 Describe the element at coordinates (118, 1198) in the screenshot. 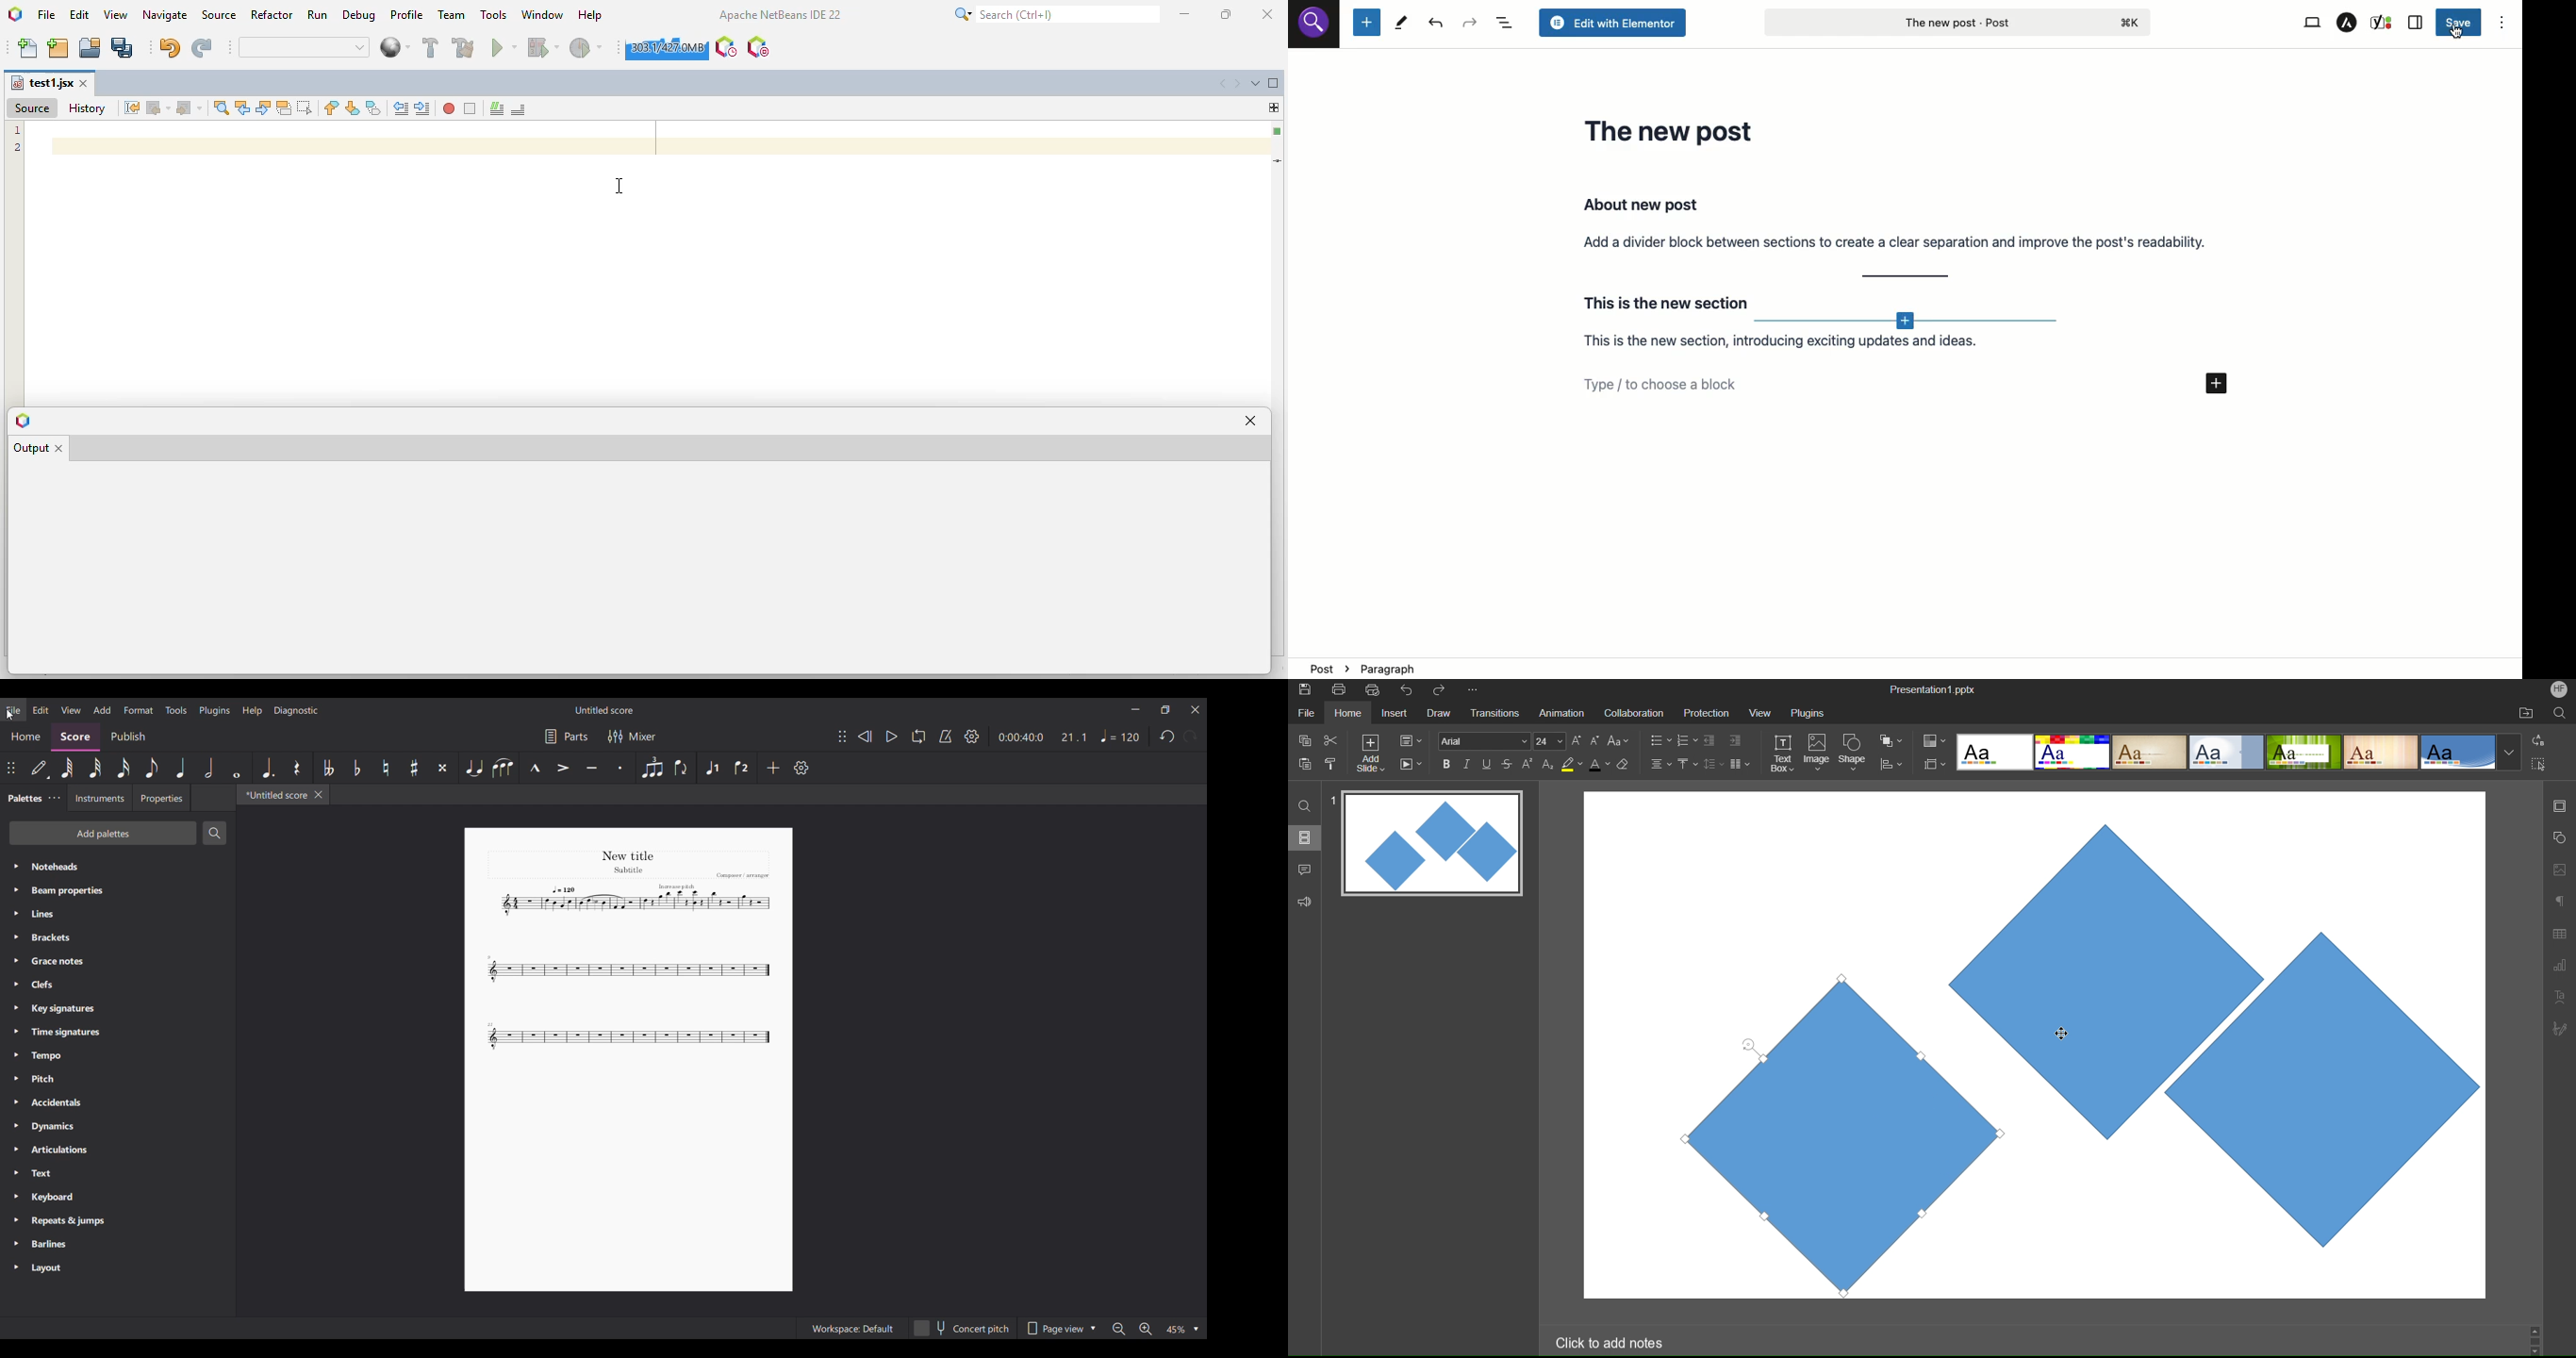

I see `Keyboard` at that location.